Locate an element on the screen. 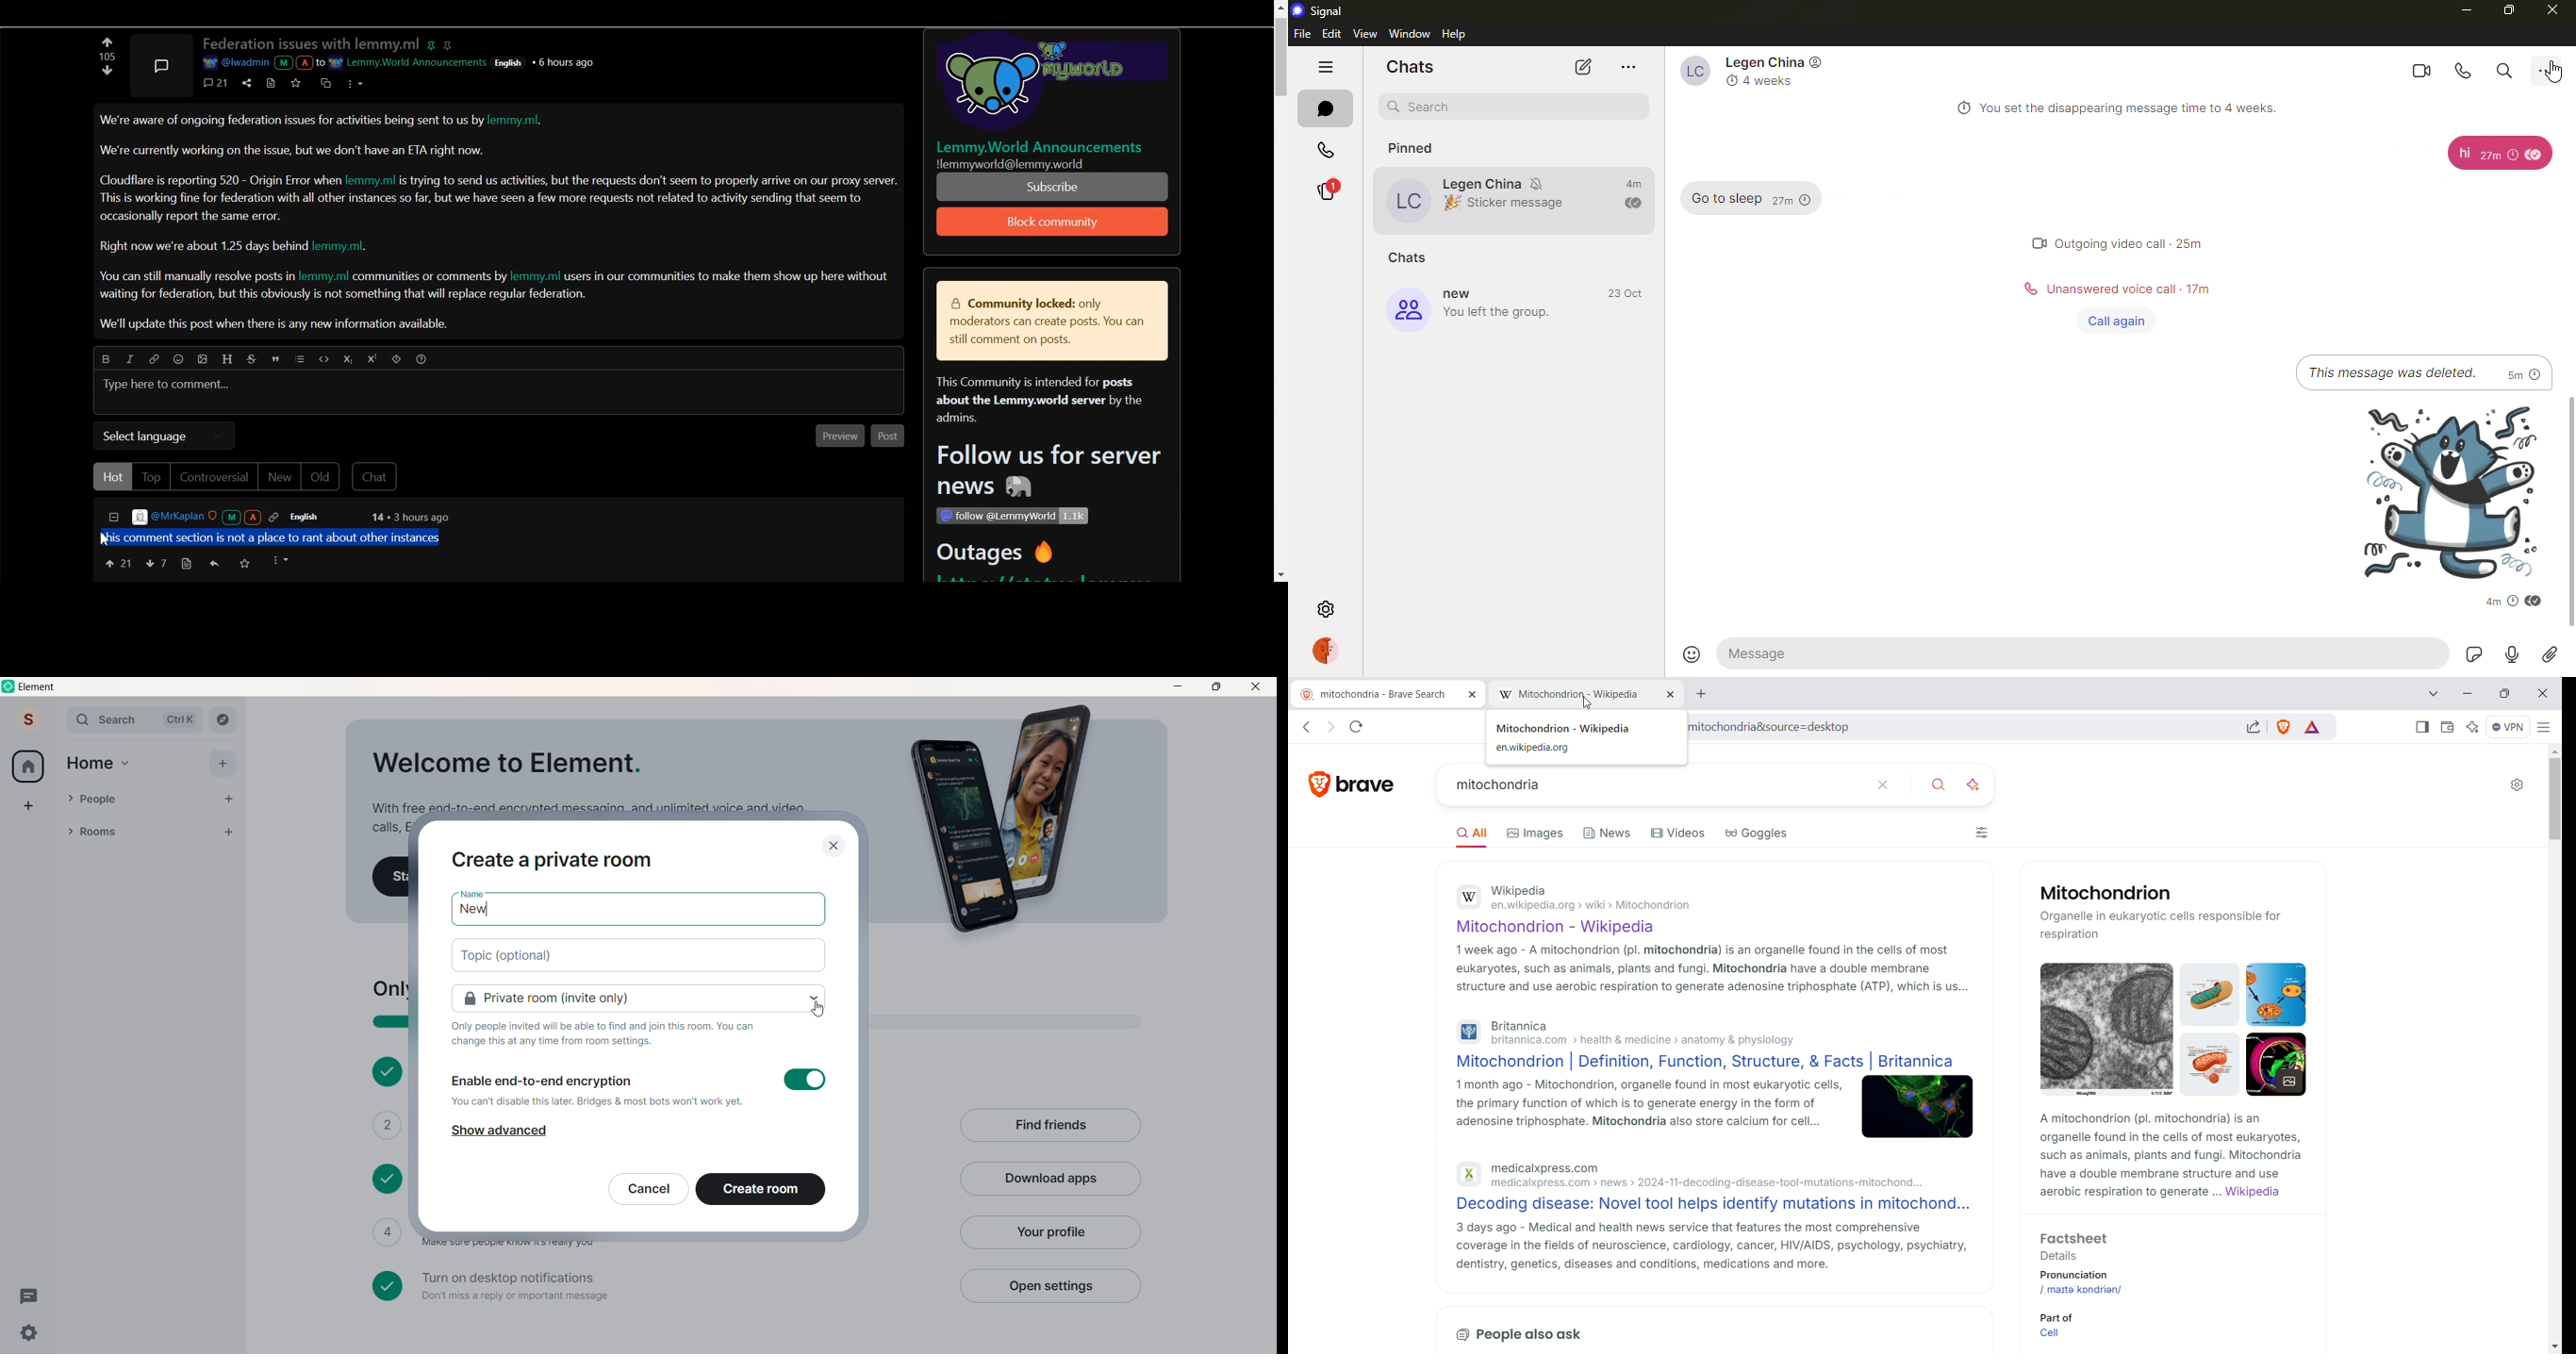 The height and width of the screenshot is (1372, 2576). close is located at coordinates (2552, 12).